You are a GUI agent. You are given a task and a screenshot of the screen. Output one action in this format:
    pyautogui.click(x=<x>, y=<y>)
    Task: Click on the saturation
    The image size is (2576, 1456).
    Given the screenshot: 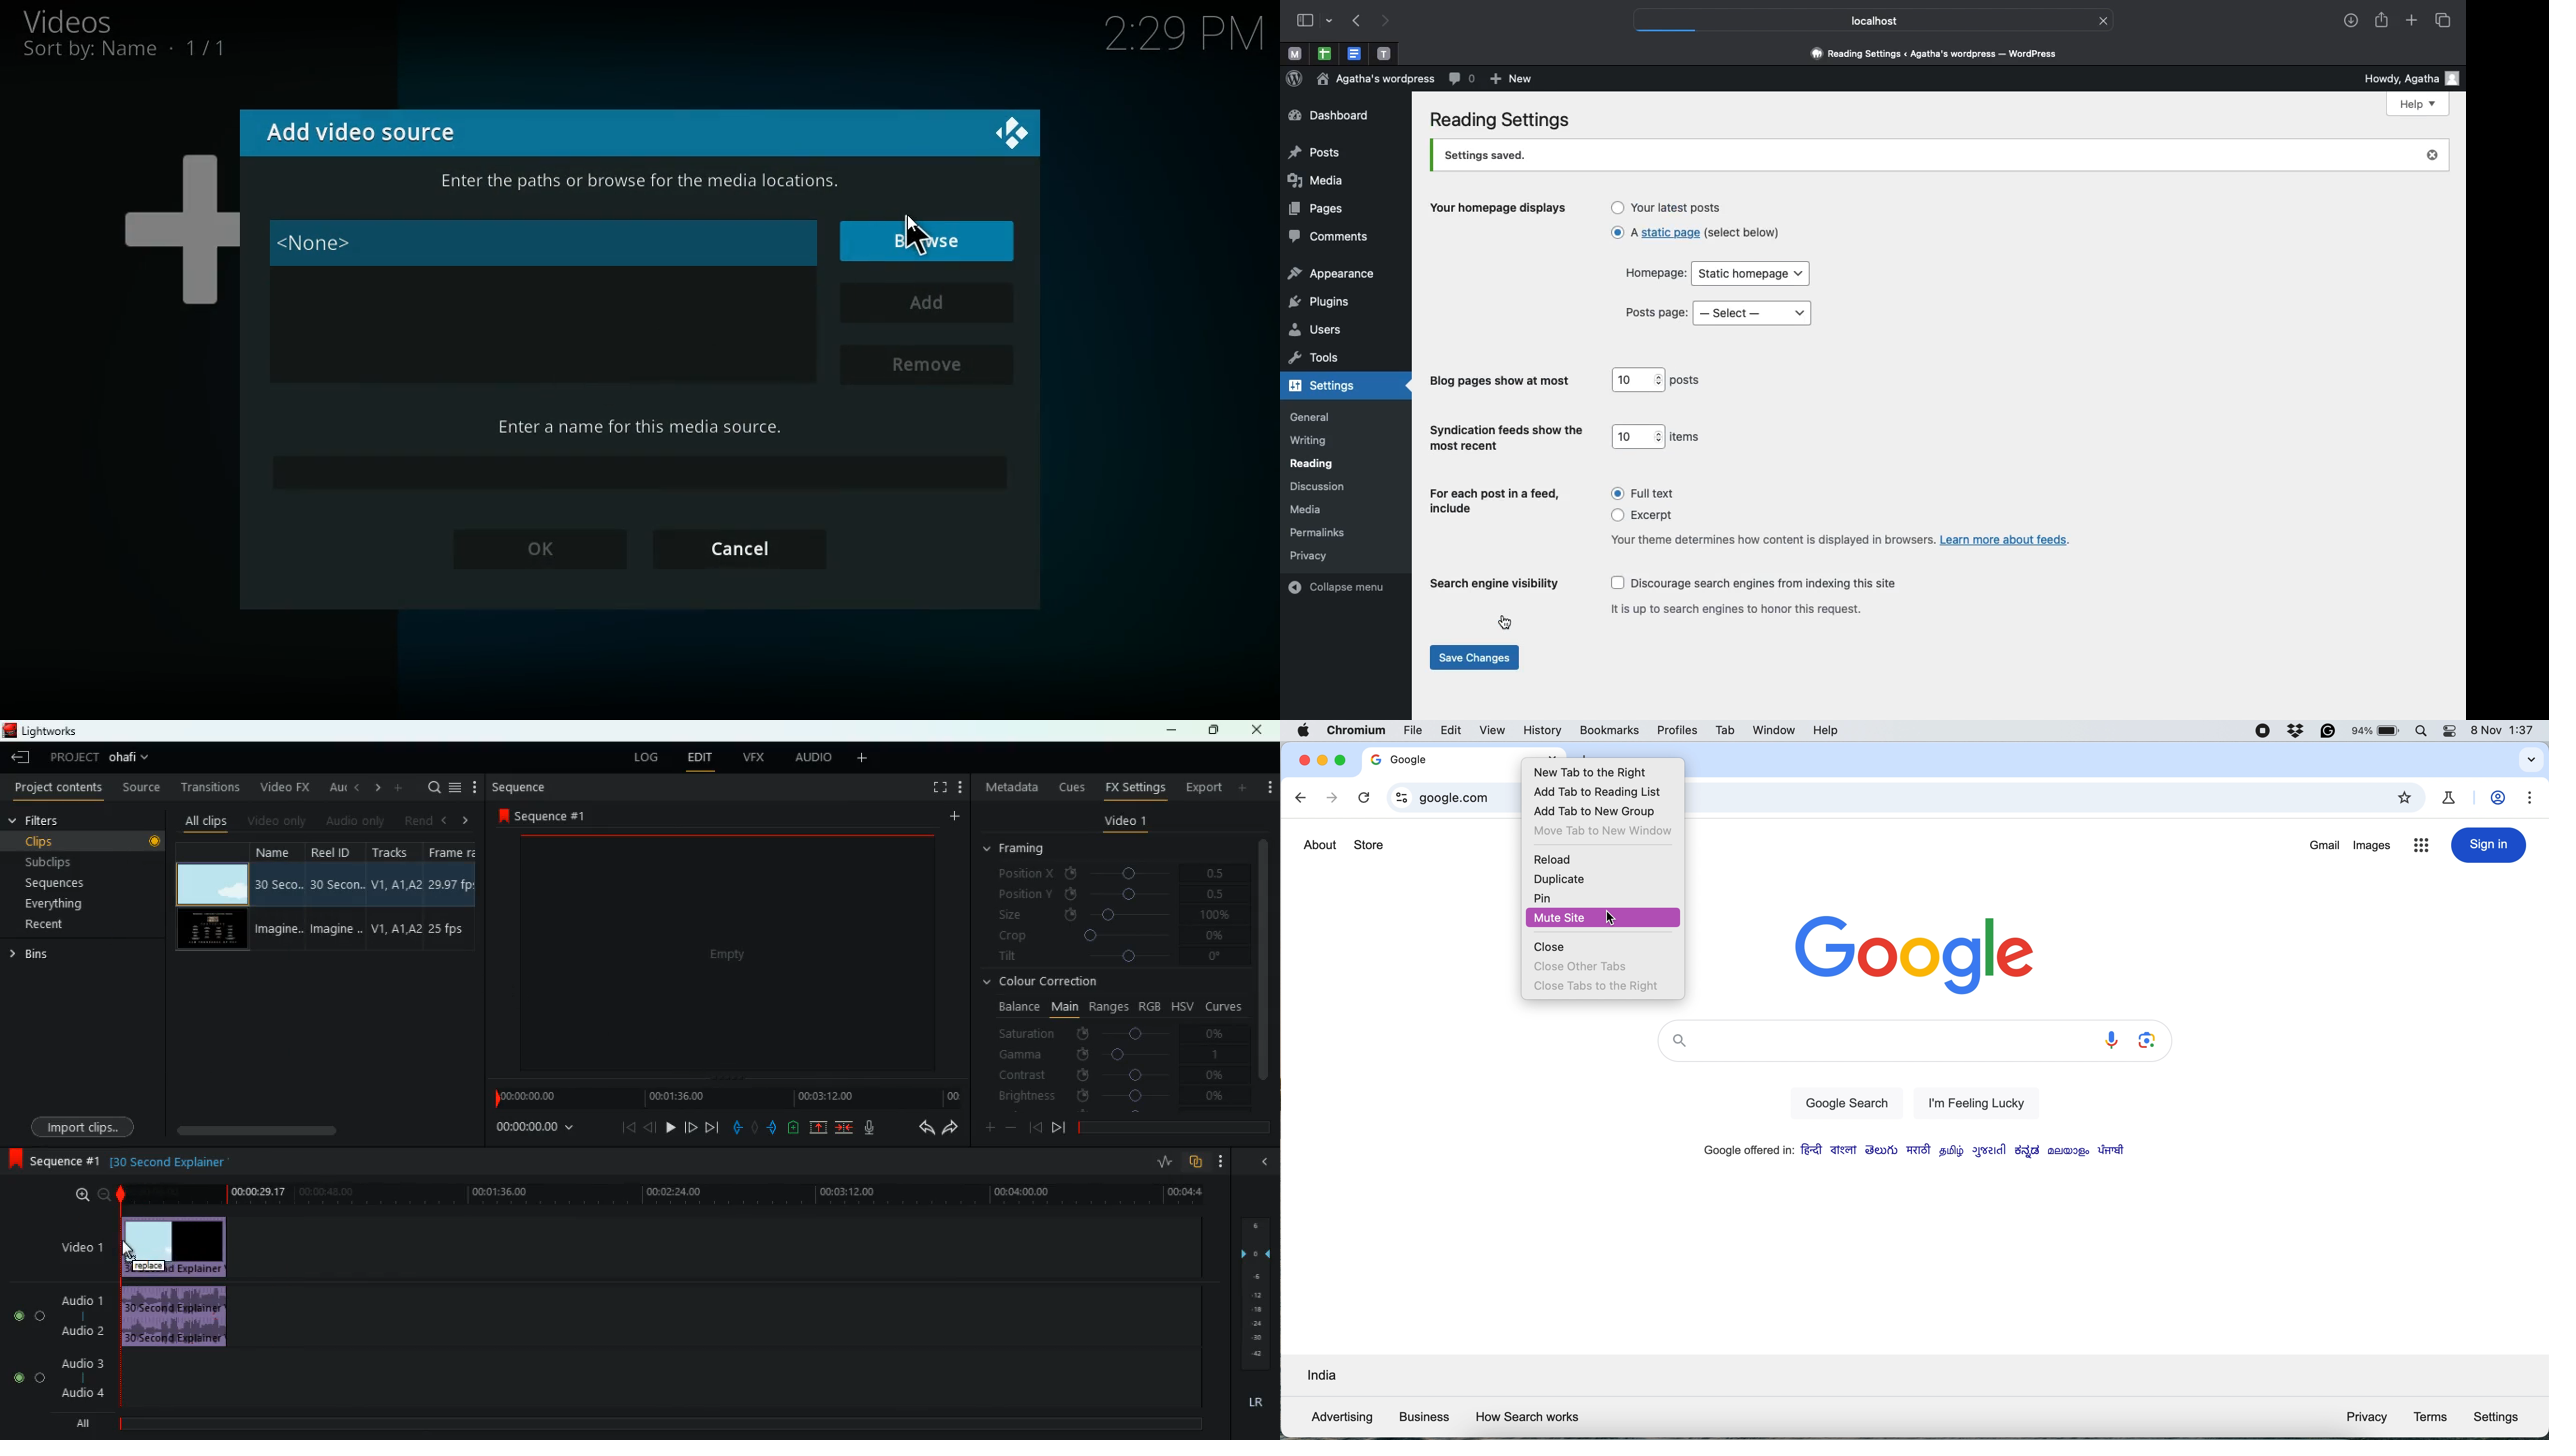 What is the action you would take?
    pyautogui.click(x=1116, y=1033)
    